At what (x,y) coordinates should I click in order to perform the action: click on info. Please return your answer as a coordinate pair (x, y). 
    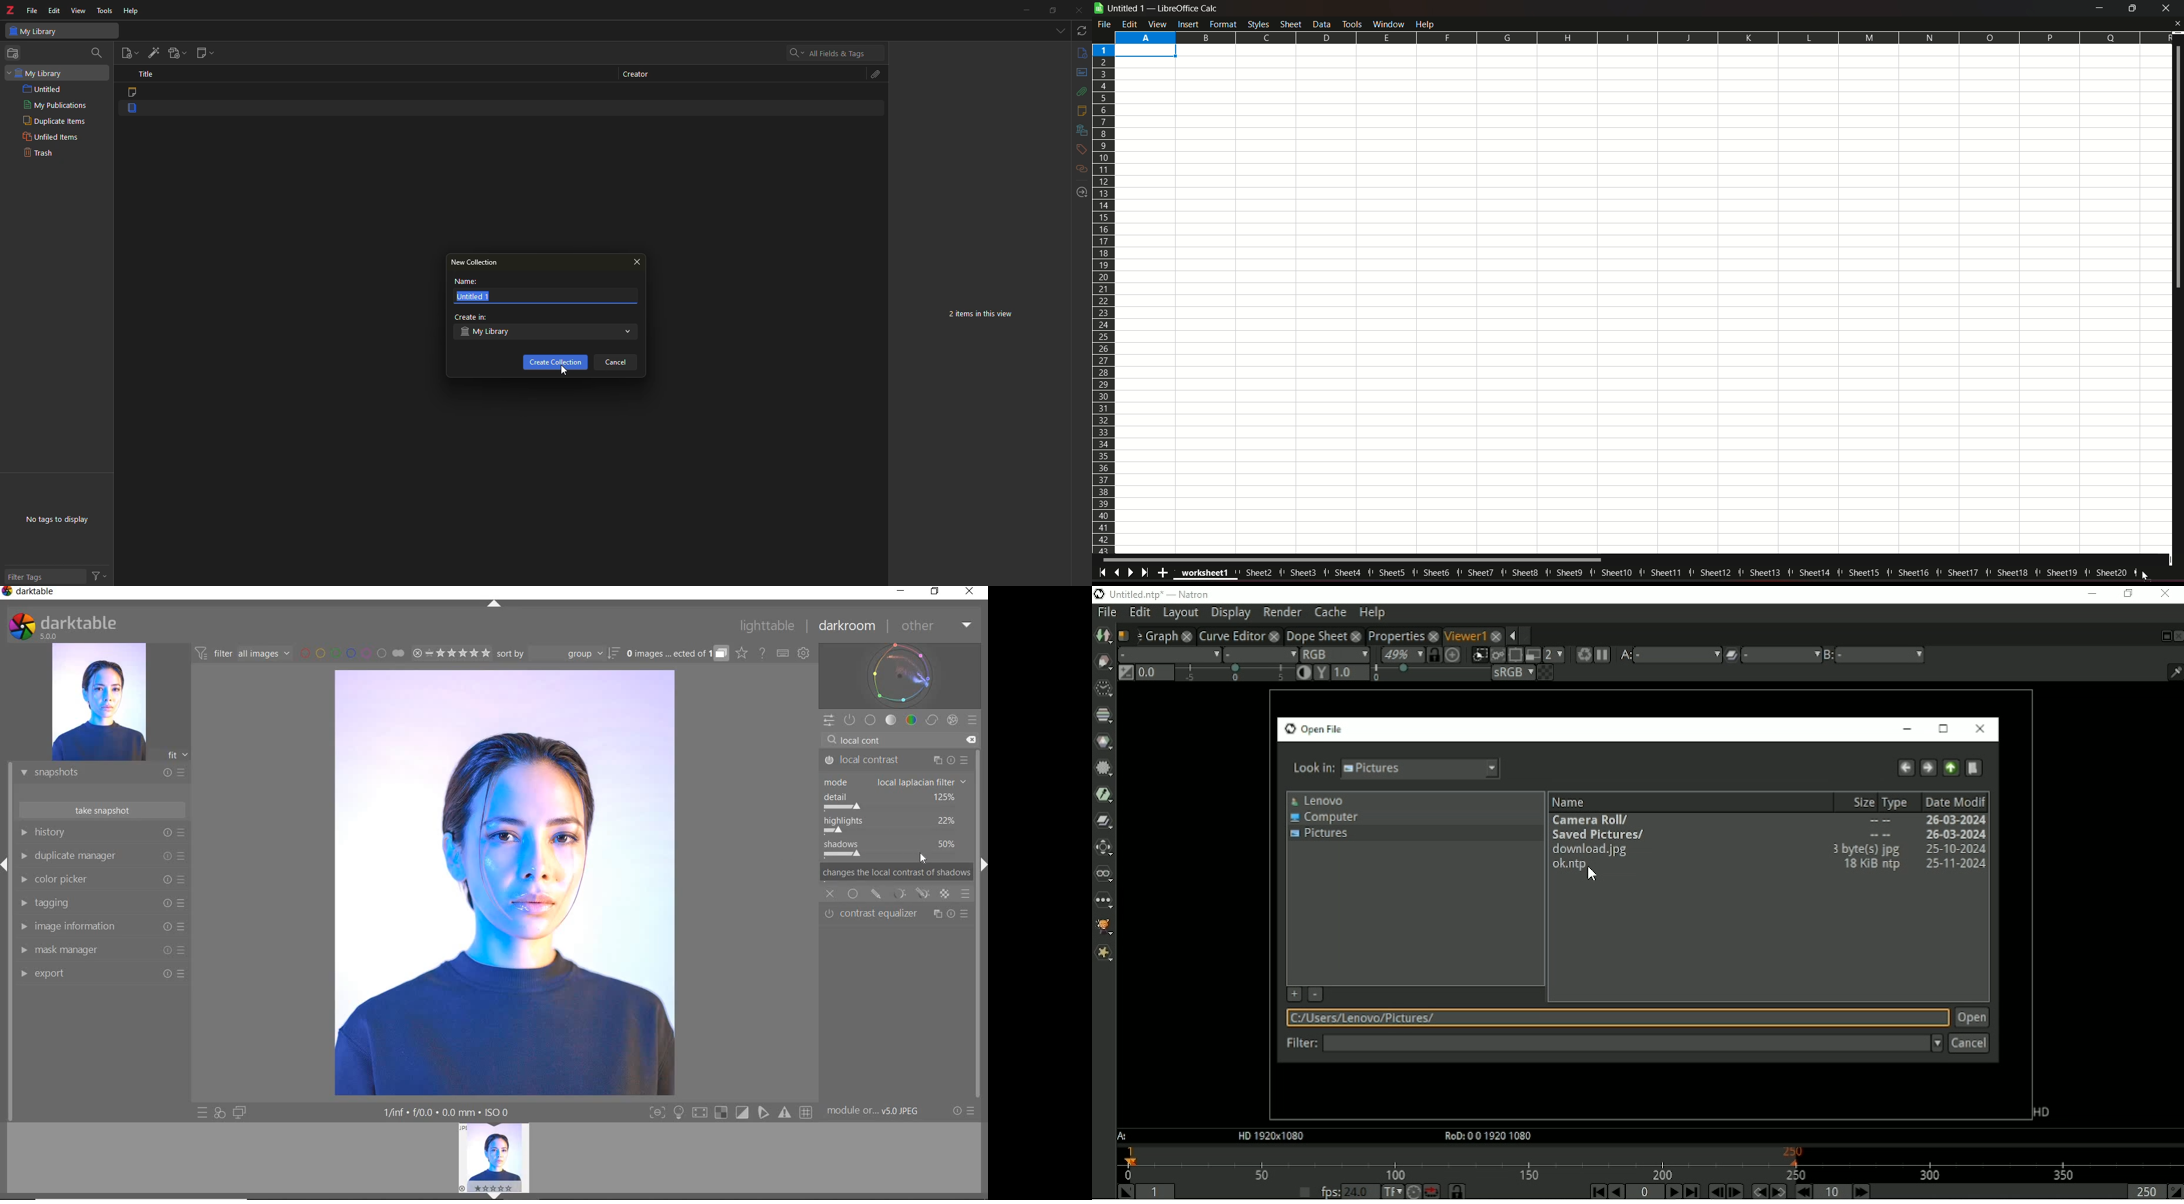
    Looking at the image, I should click on (1079, 54).